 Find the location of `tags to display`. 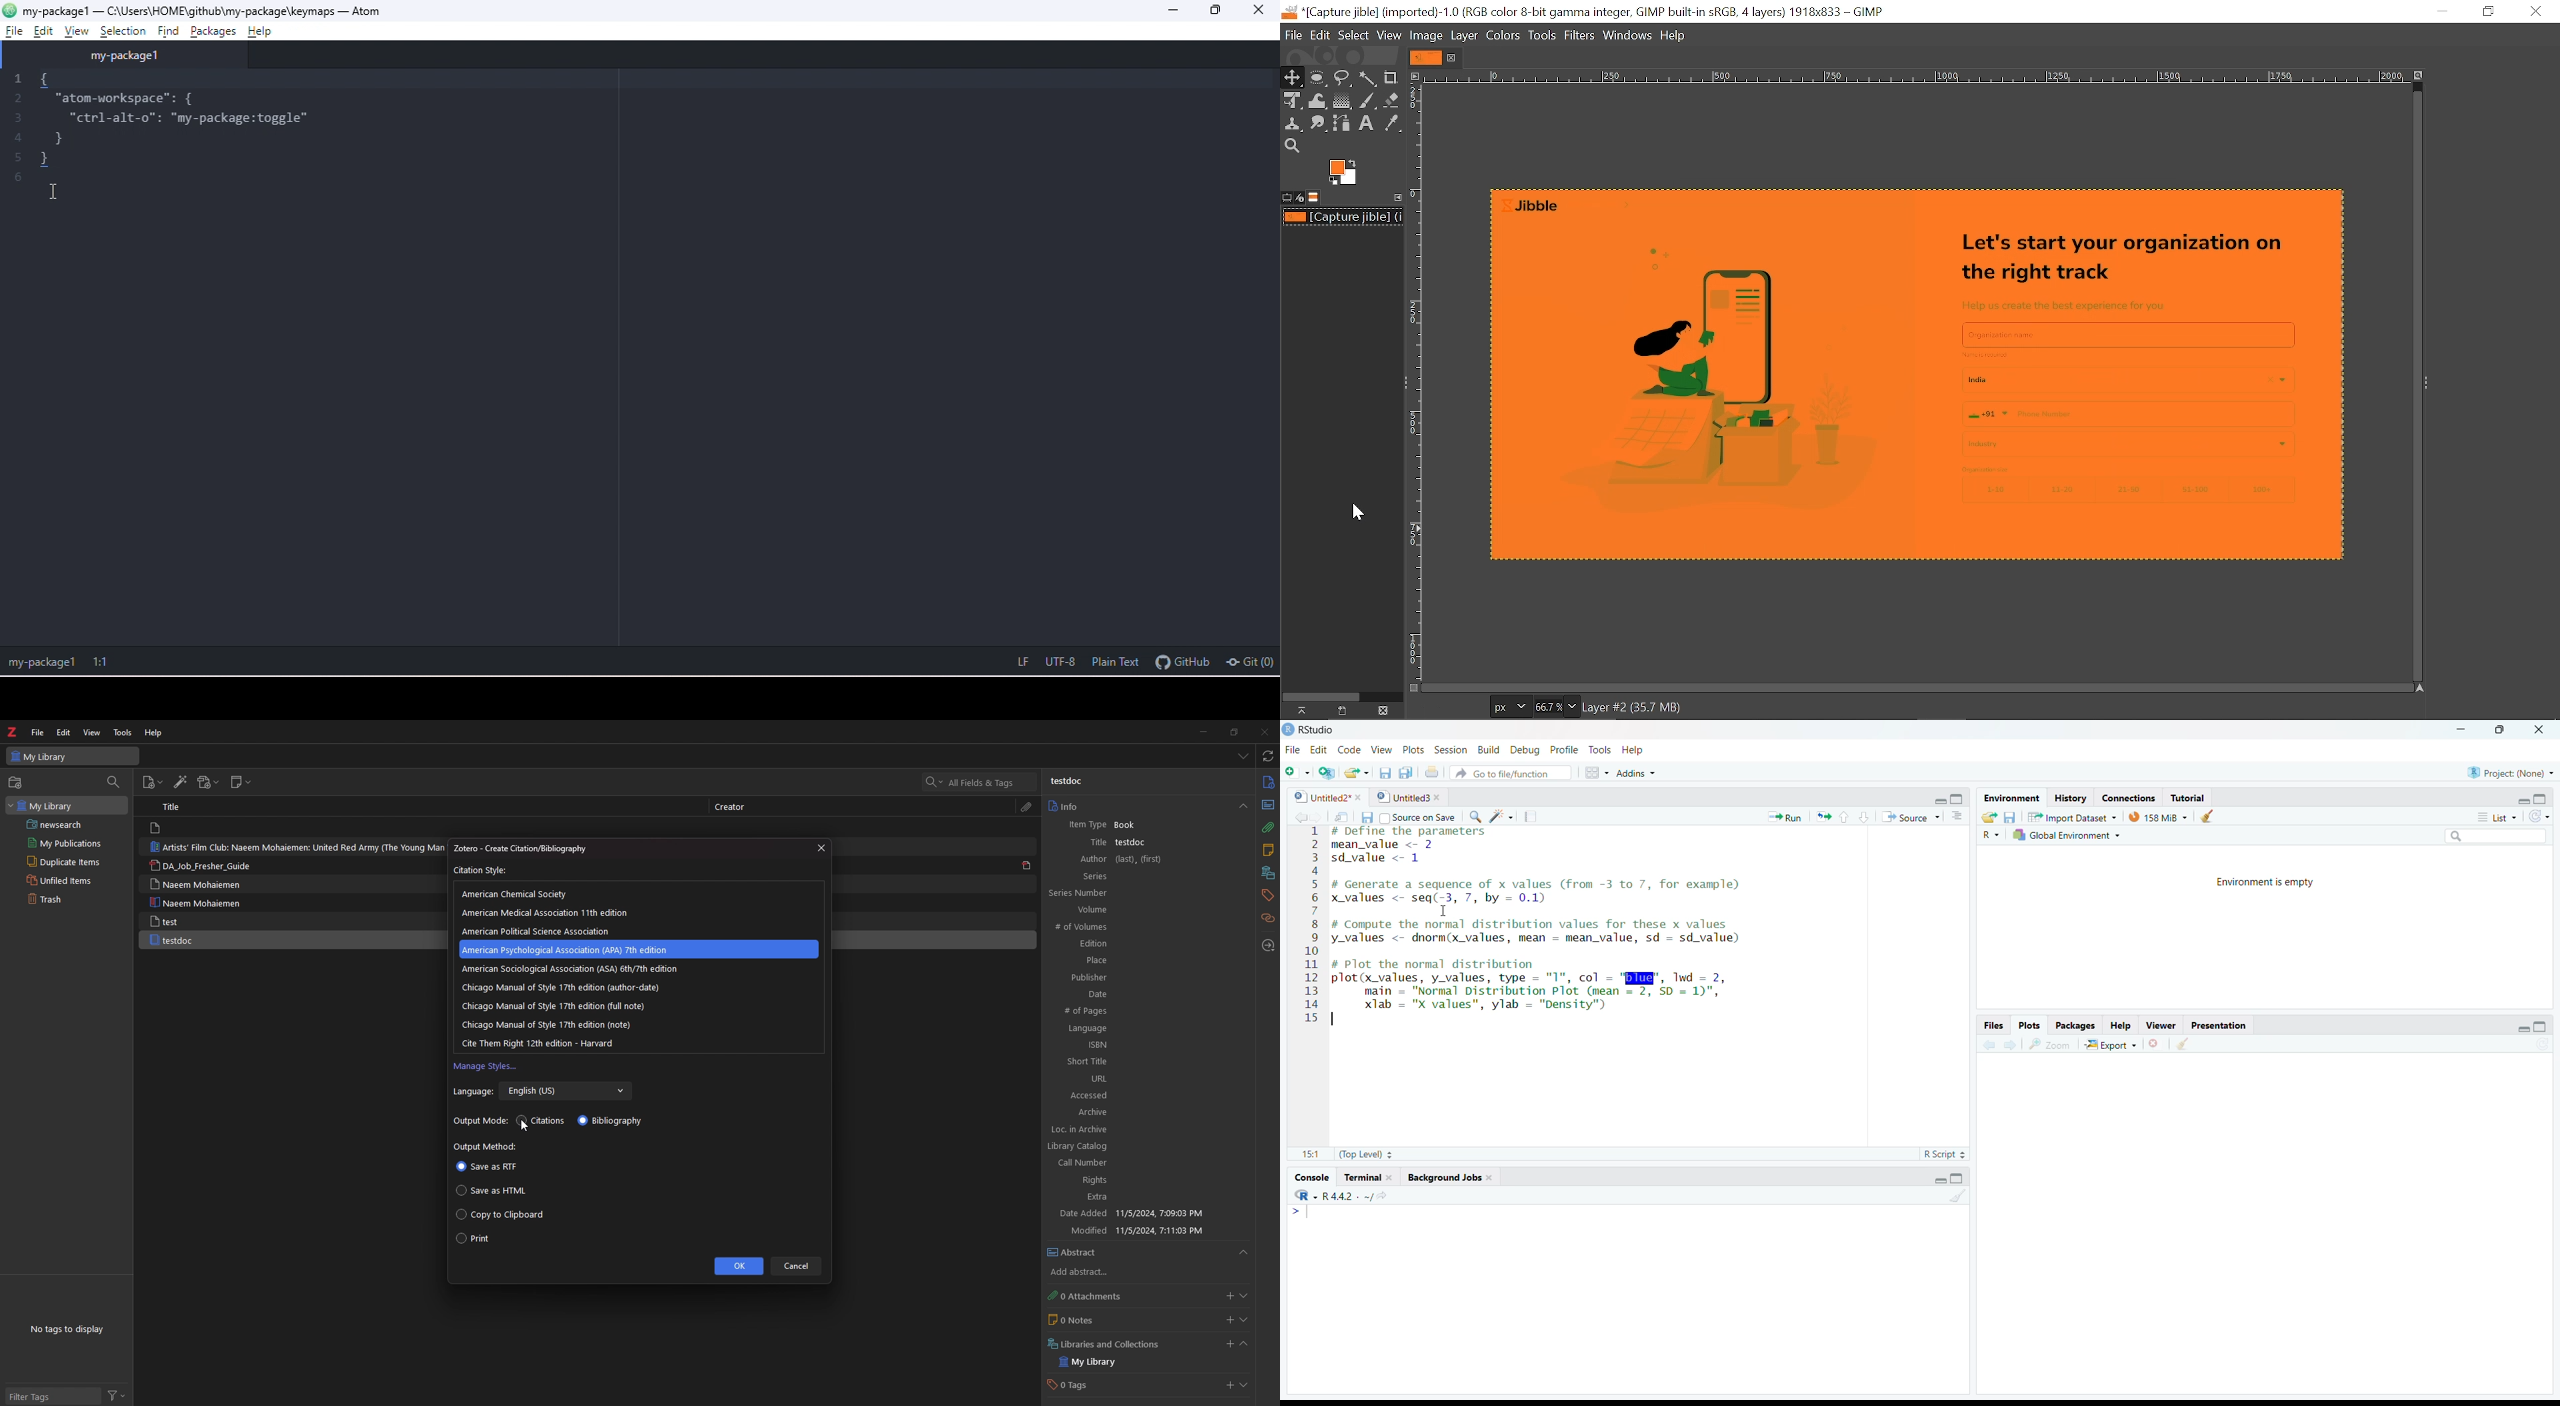

tags to display is located at coordinates (71, 1329).